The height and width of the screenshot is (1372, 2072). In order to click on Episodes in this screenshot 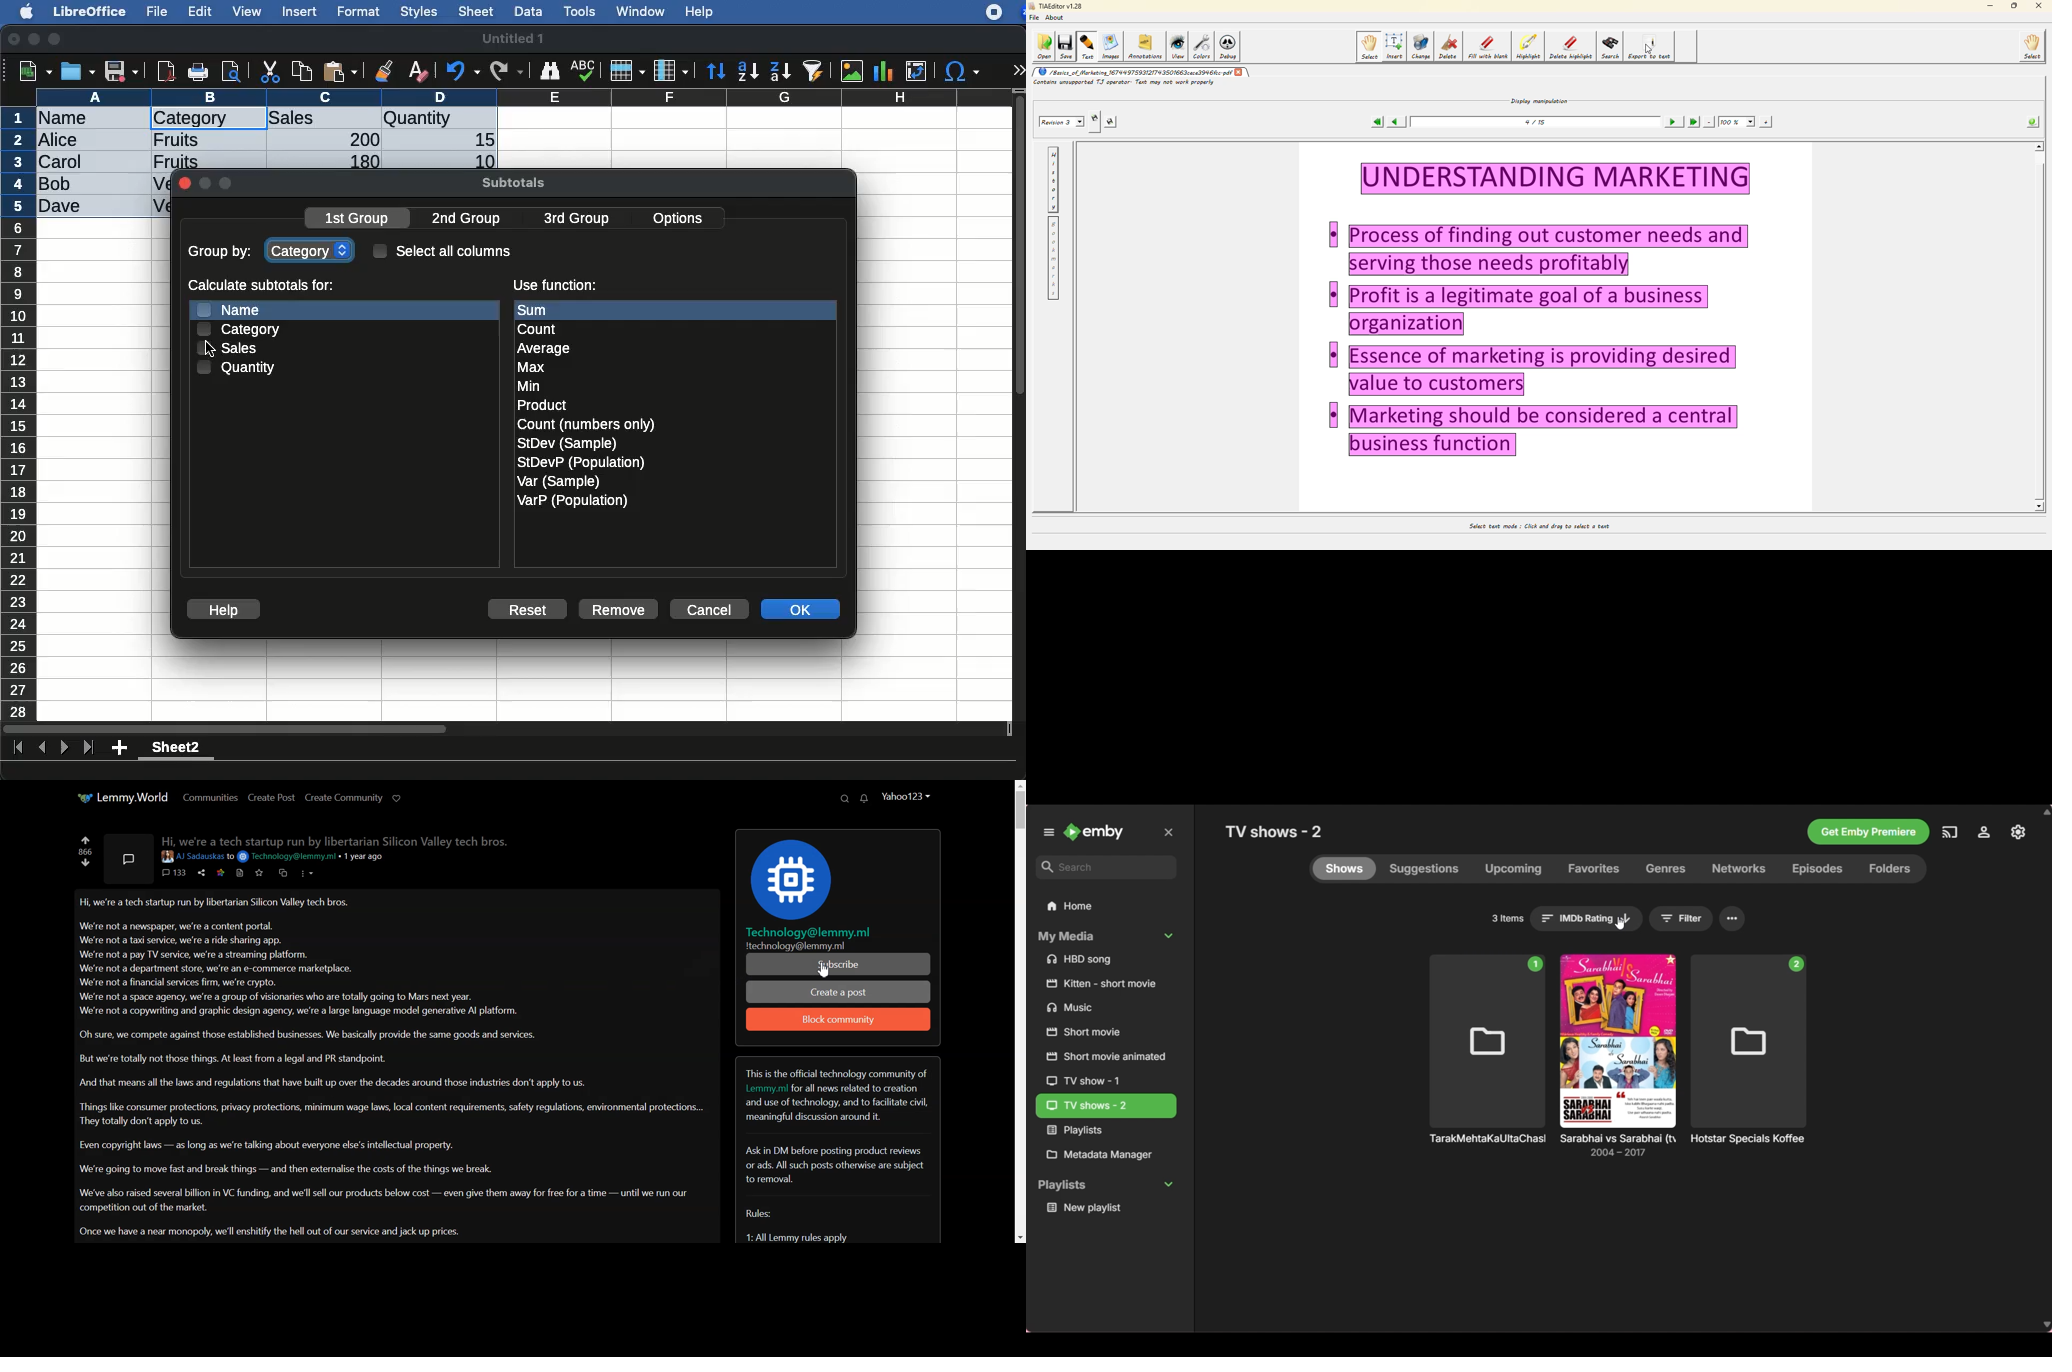, I will do `click(1816, 869)`.